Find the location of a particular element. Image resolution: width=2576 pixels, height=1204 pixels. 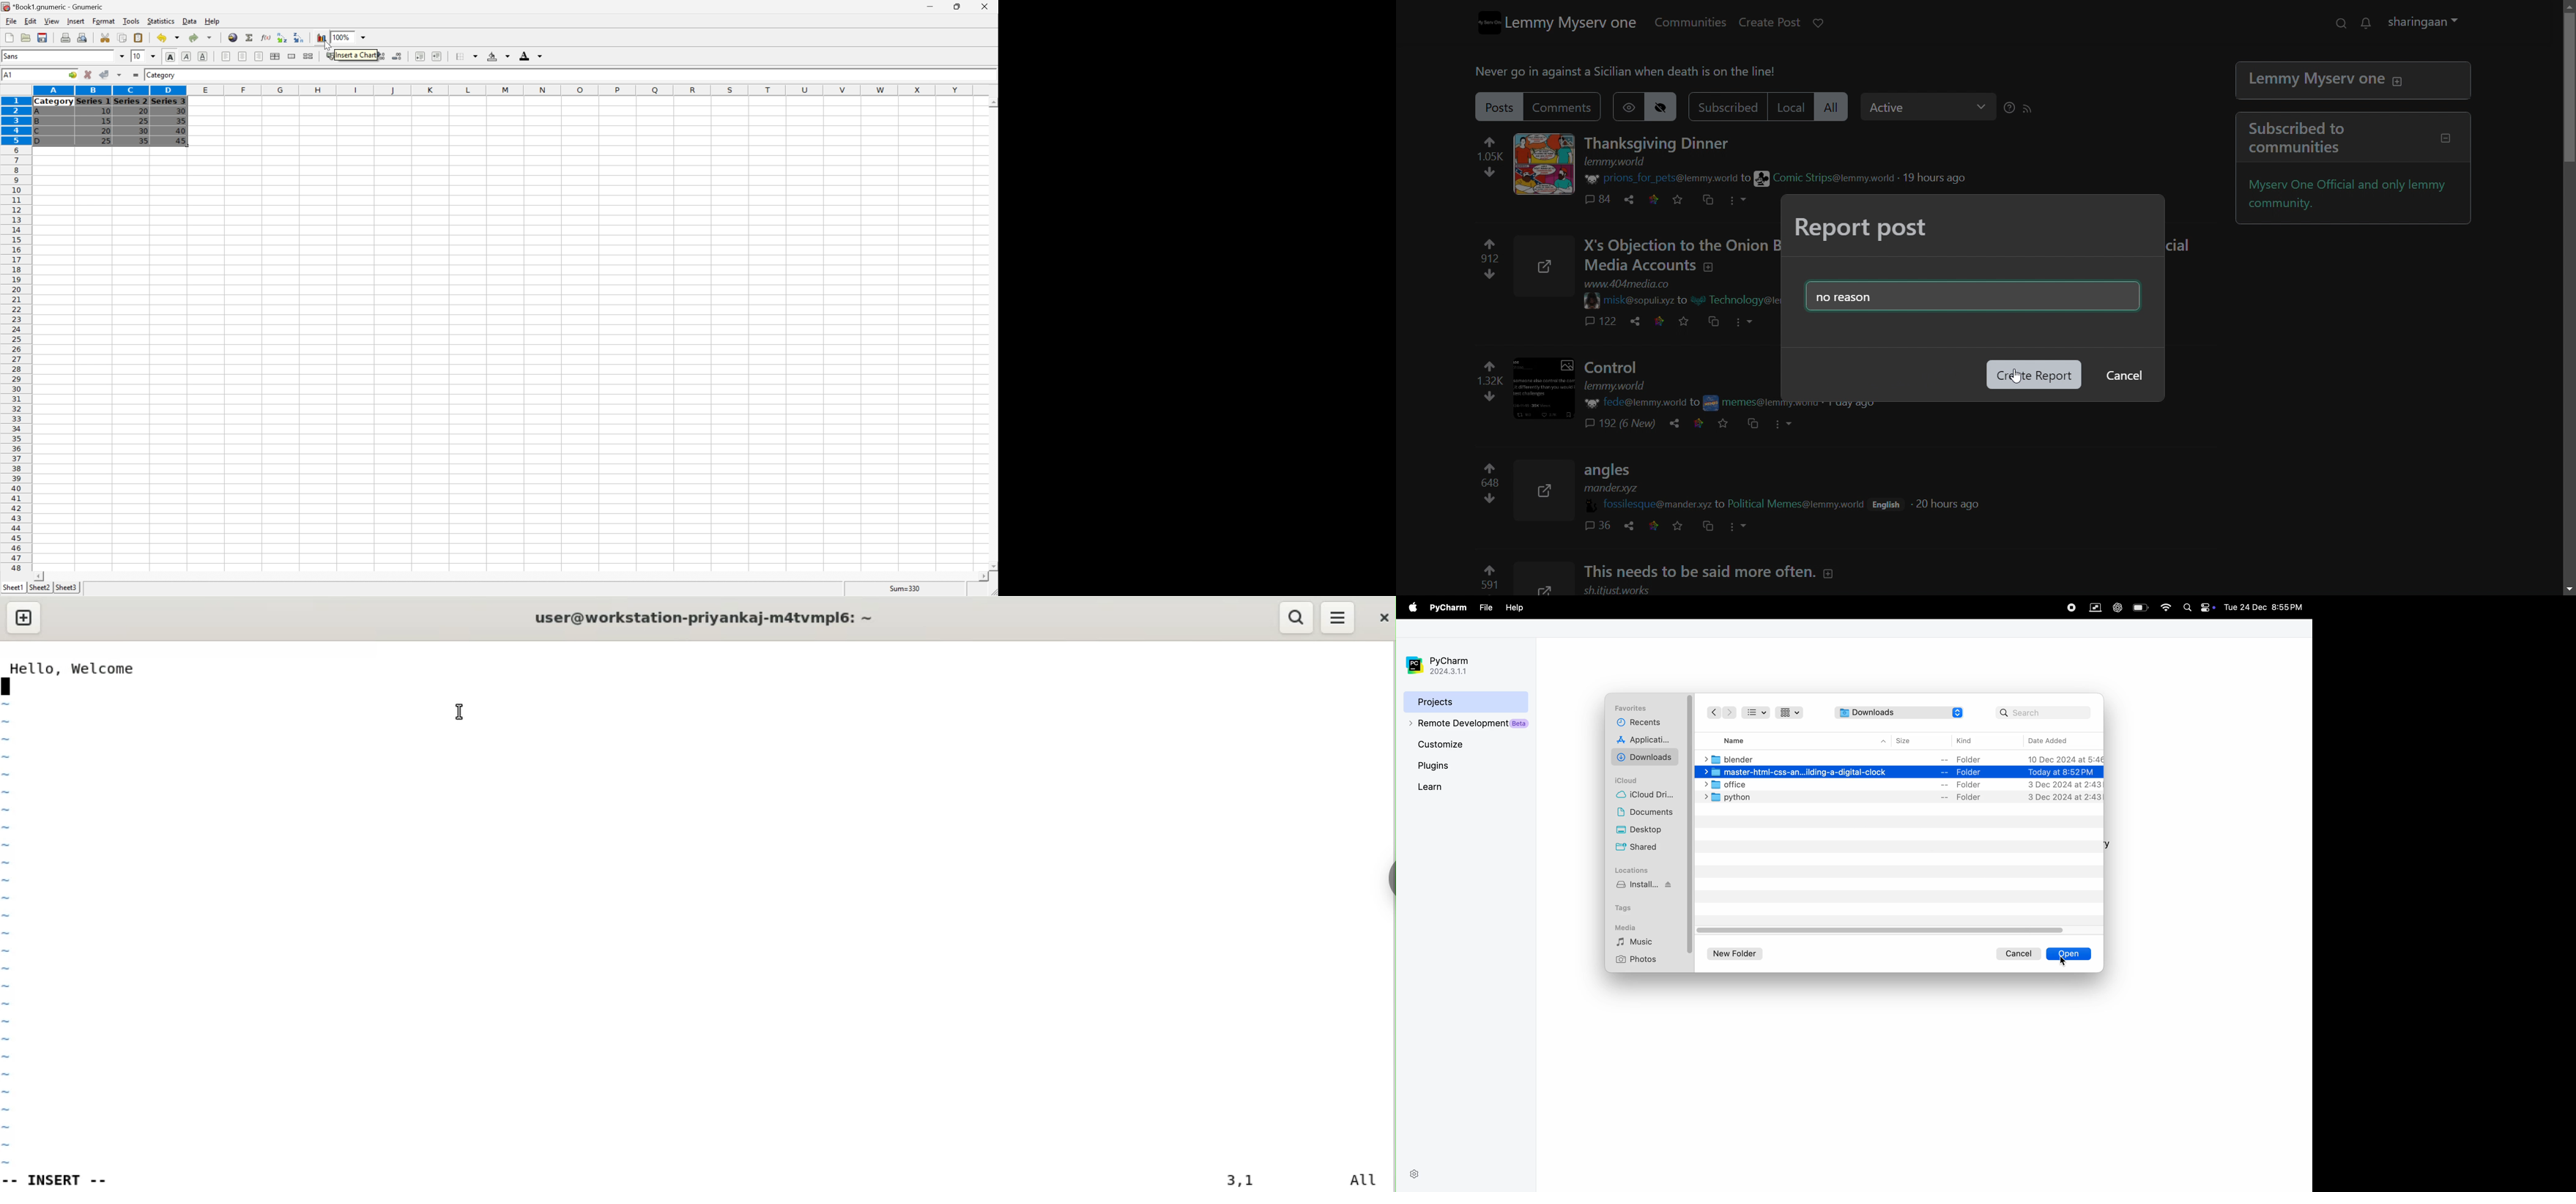

Sum in current cell is located at coordinates (251, 37).